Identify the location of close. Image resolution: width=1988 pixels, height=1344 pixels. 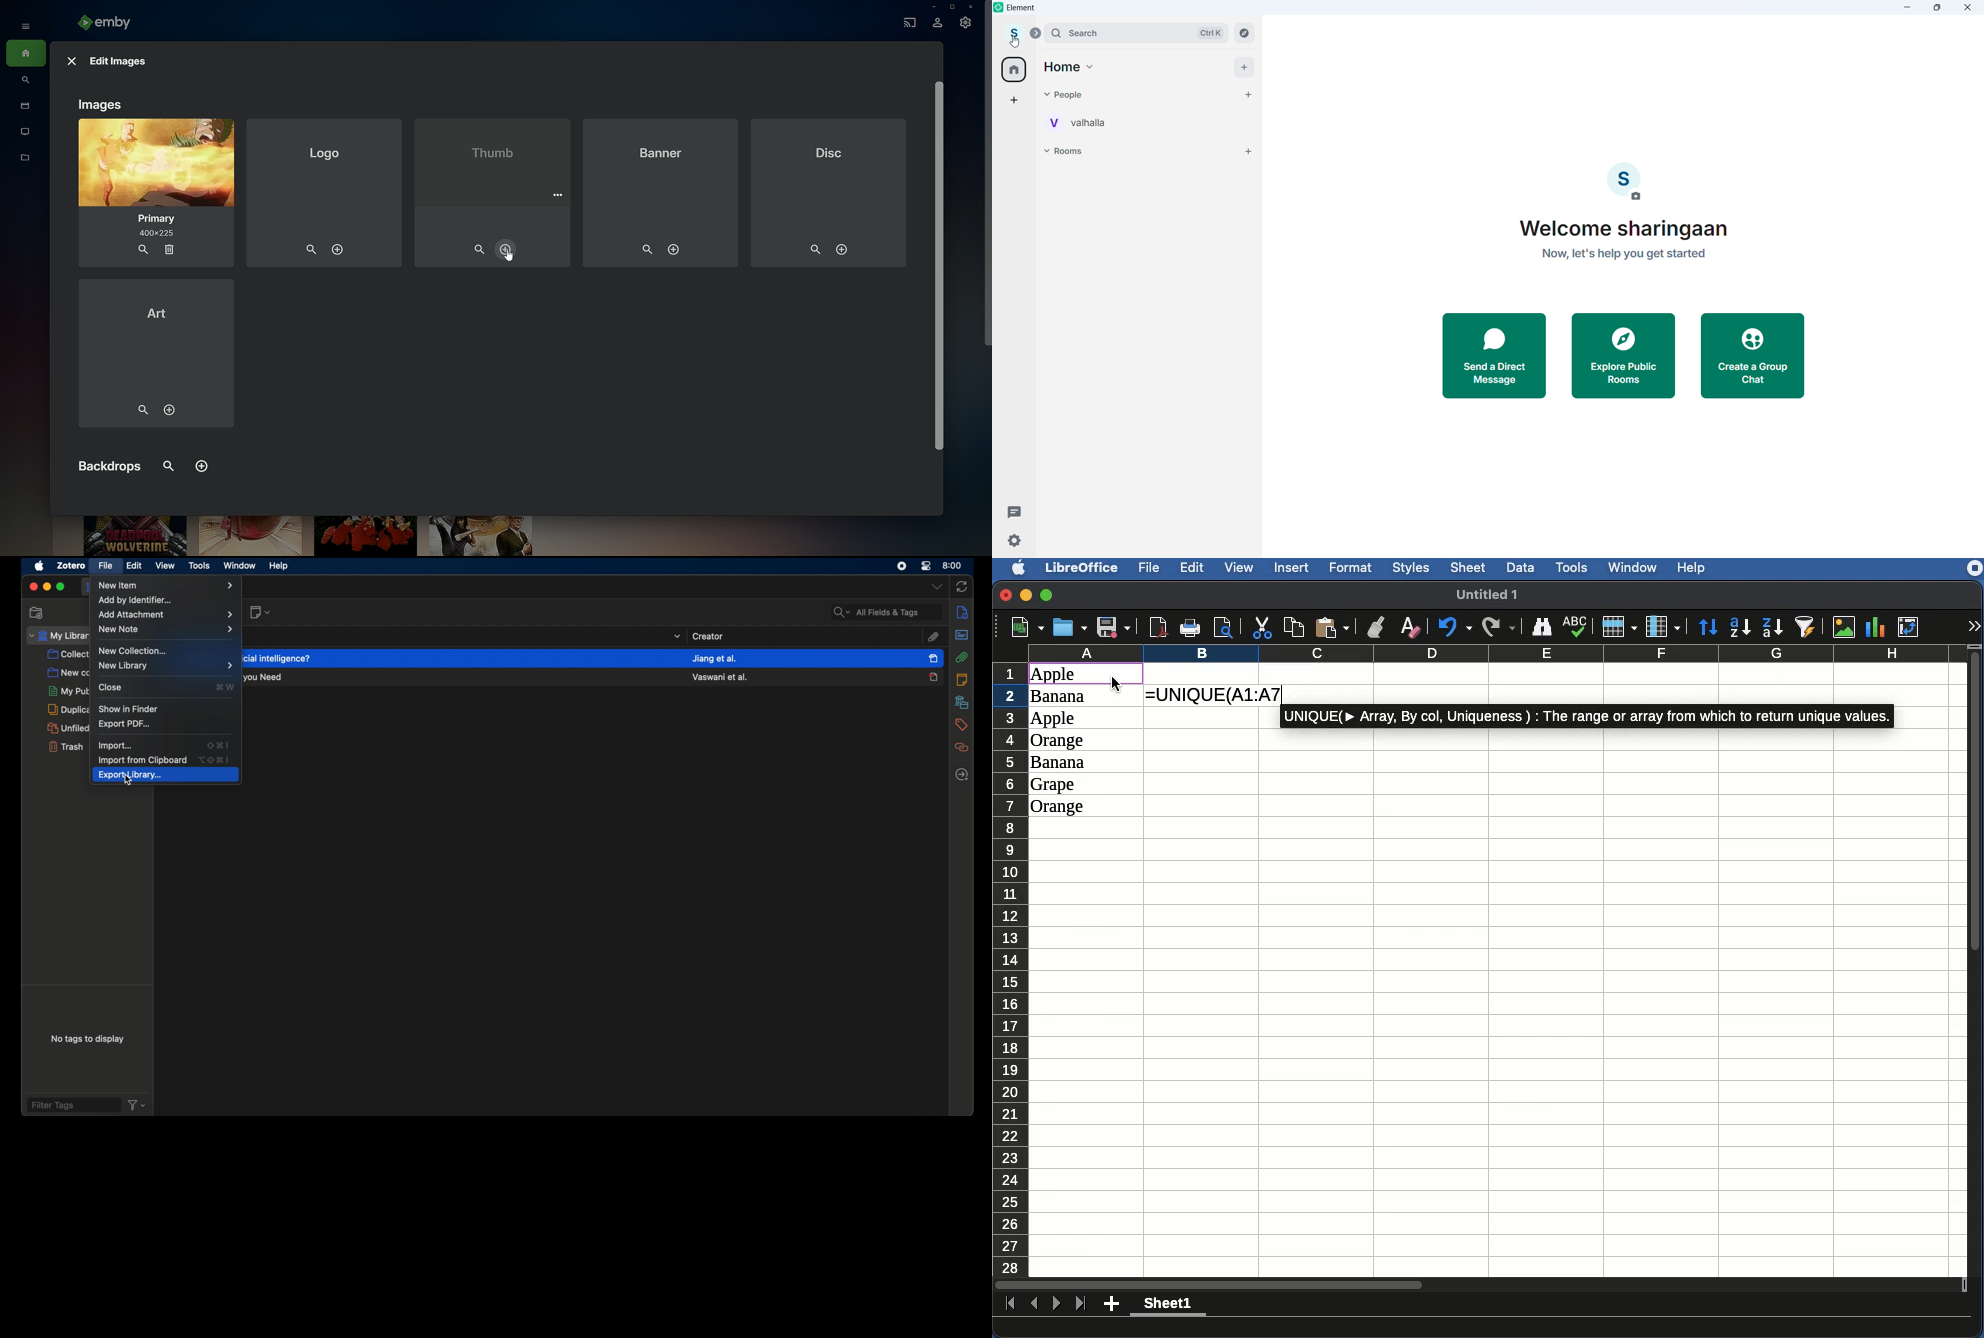
(110, 687).